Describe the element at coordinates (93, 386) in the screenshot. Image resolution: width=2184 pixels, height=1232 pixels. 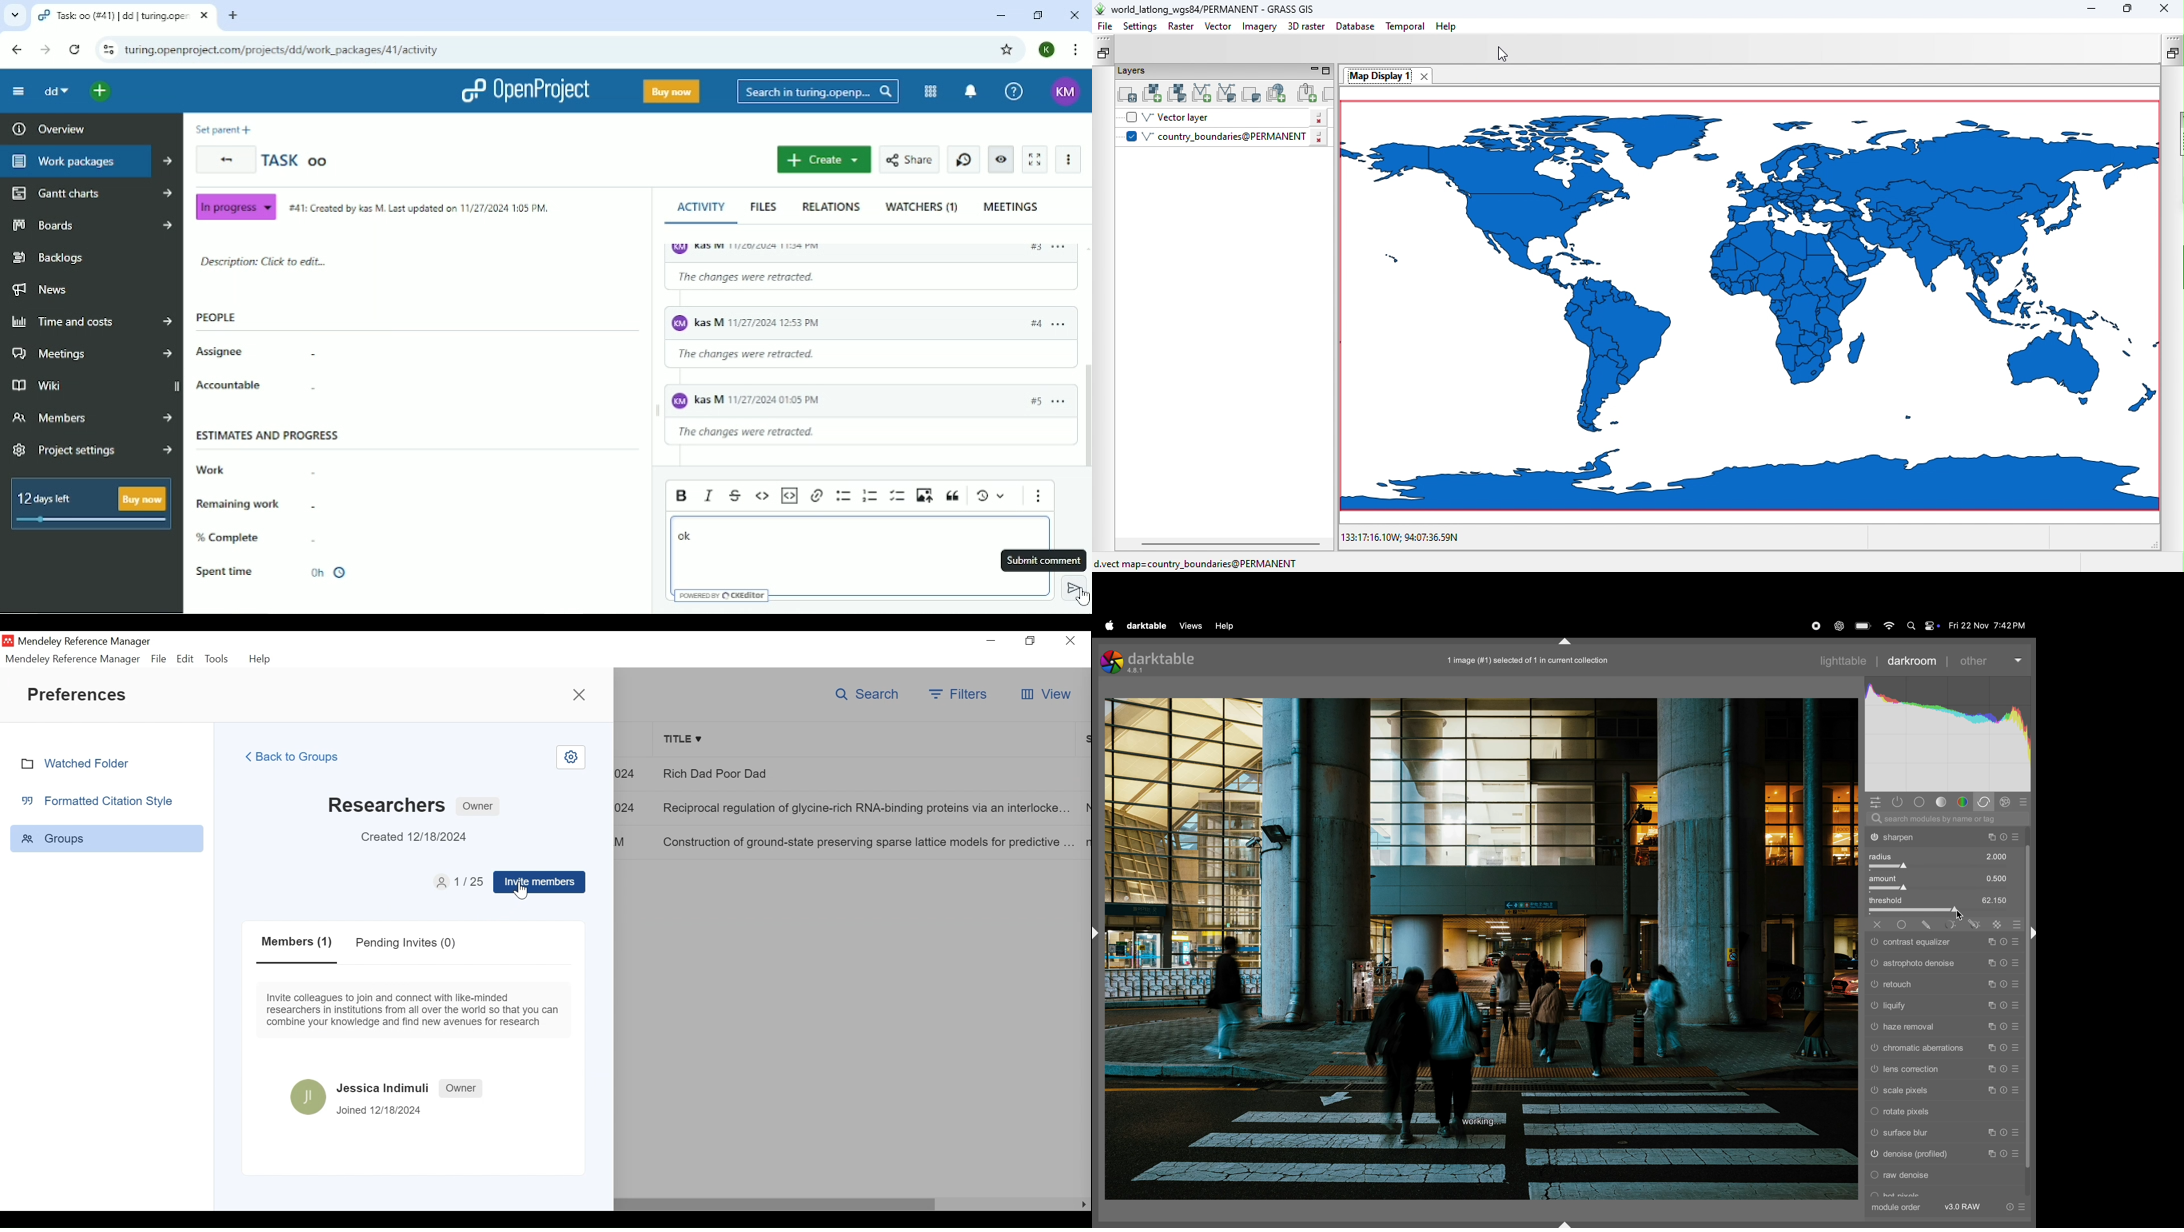
I see `Wiki` at that location.